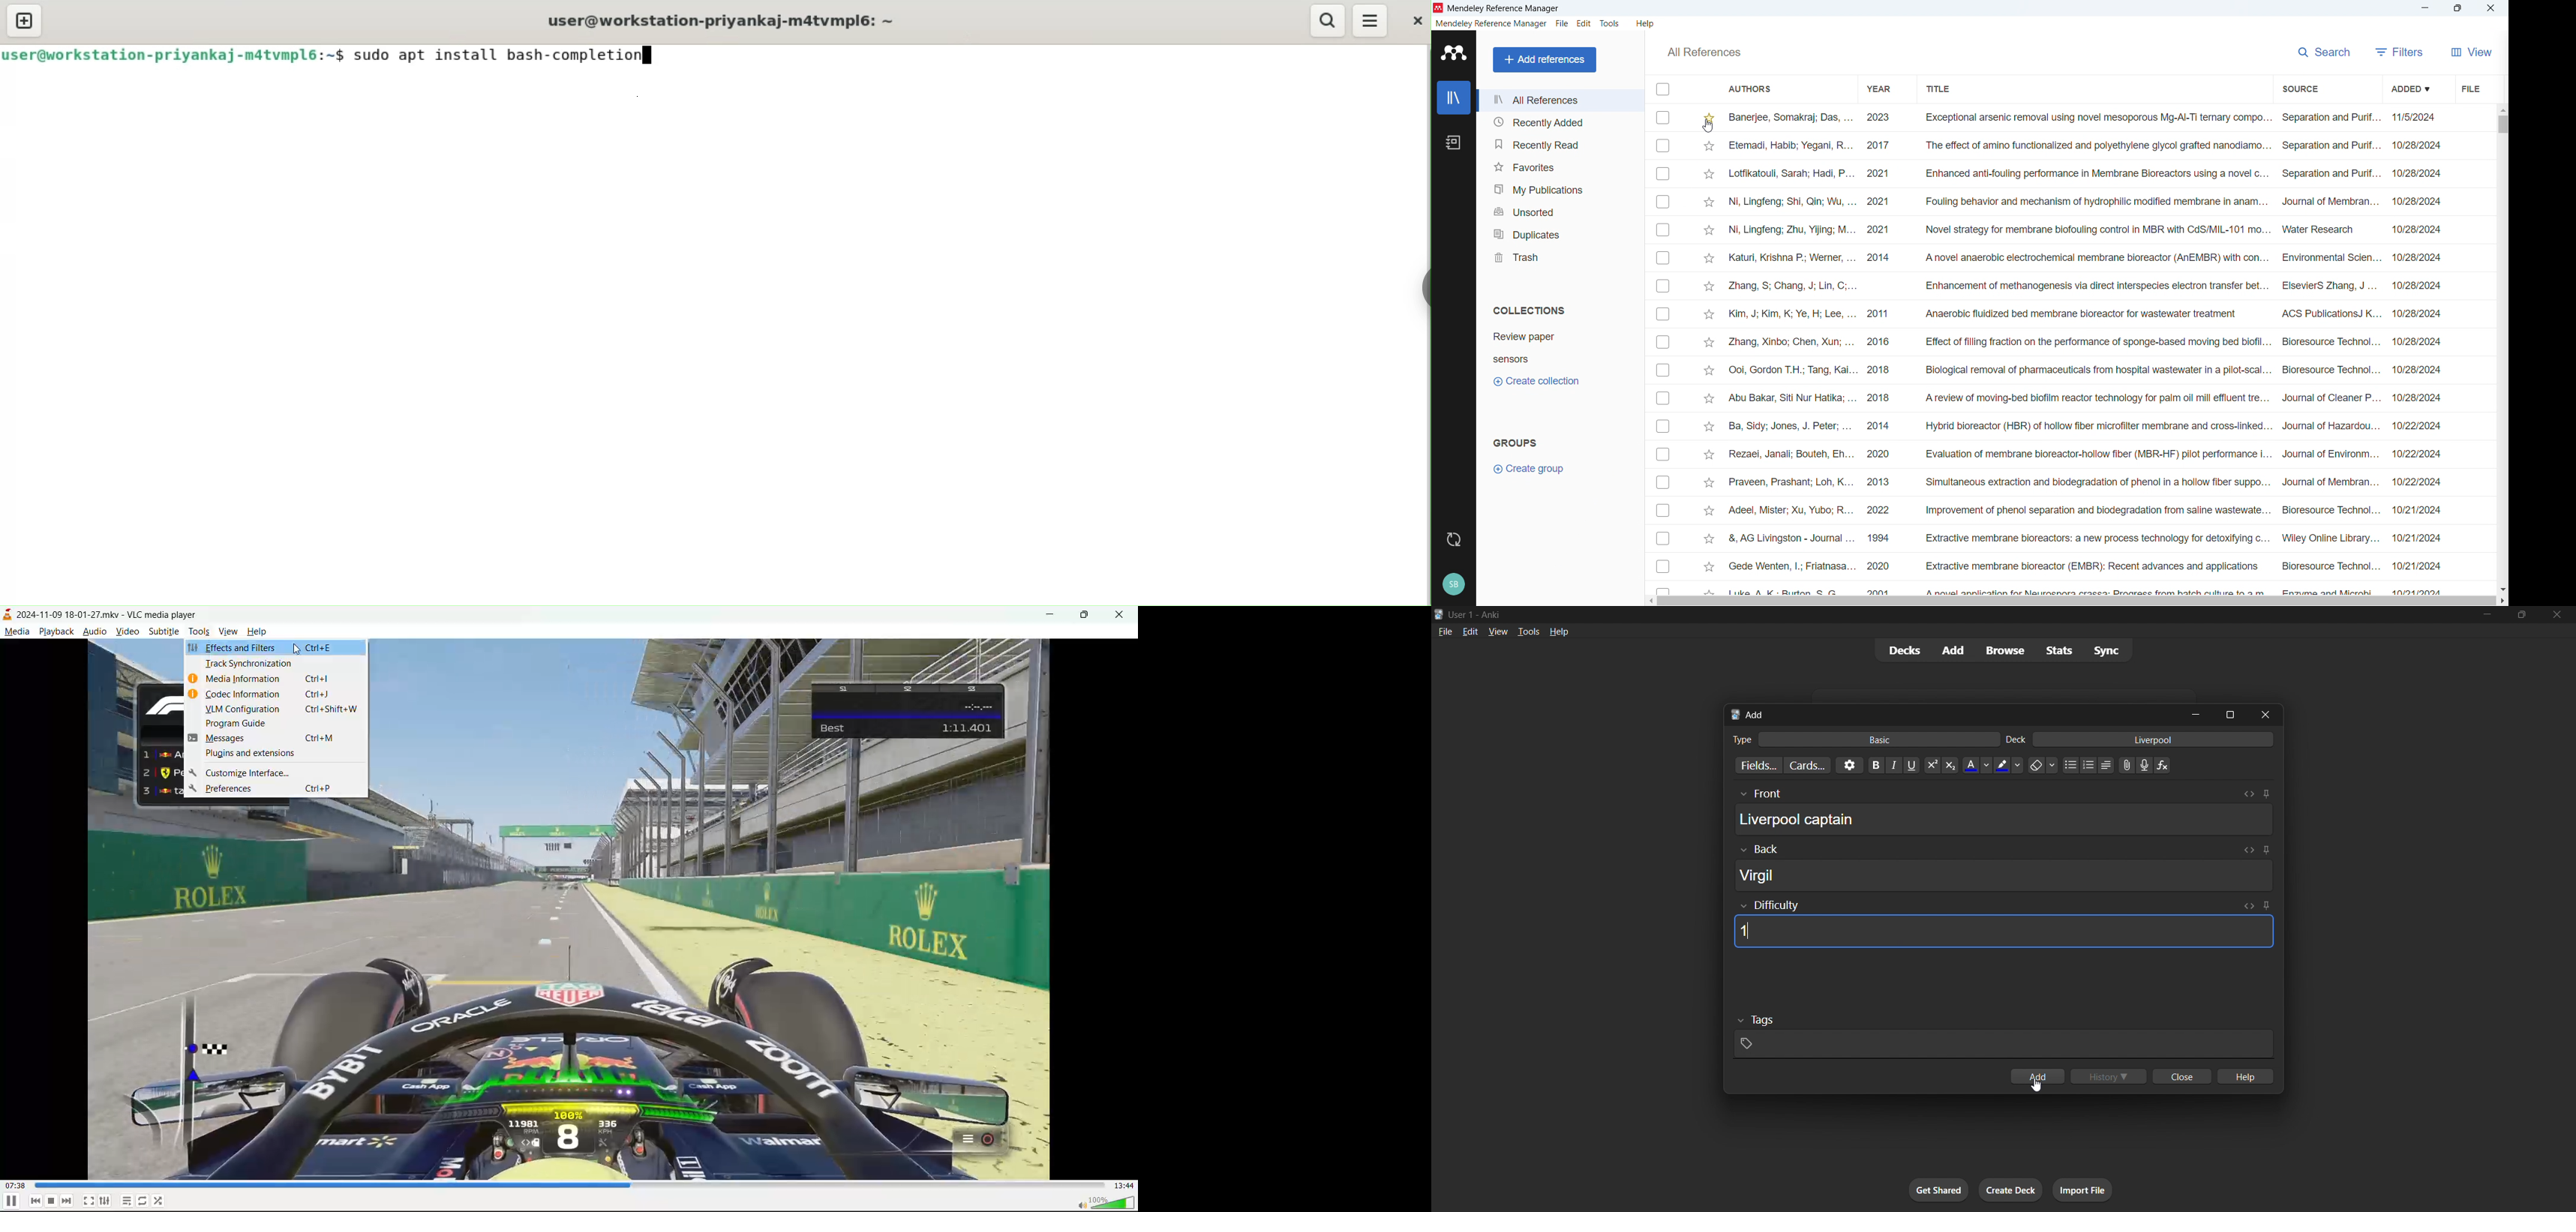  What do you see at coordinates (2266, 794) in the screenshot?
I see `Toggle sticky` at bounding box center [2266, 794].